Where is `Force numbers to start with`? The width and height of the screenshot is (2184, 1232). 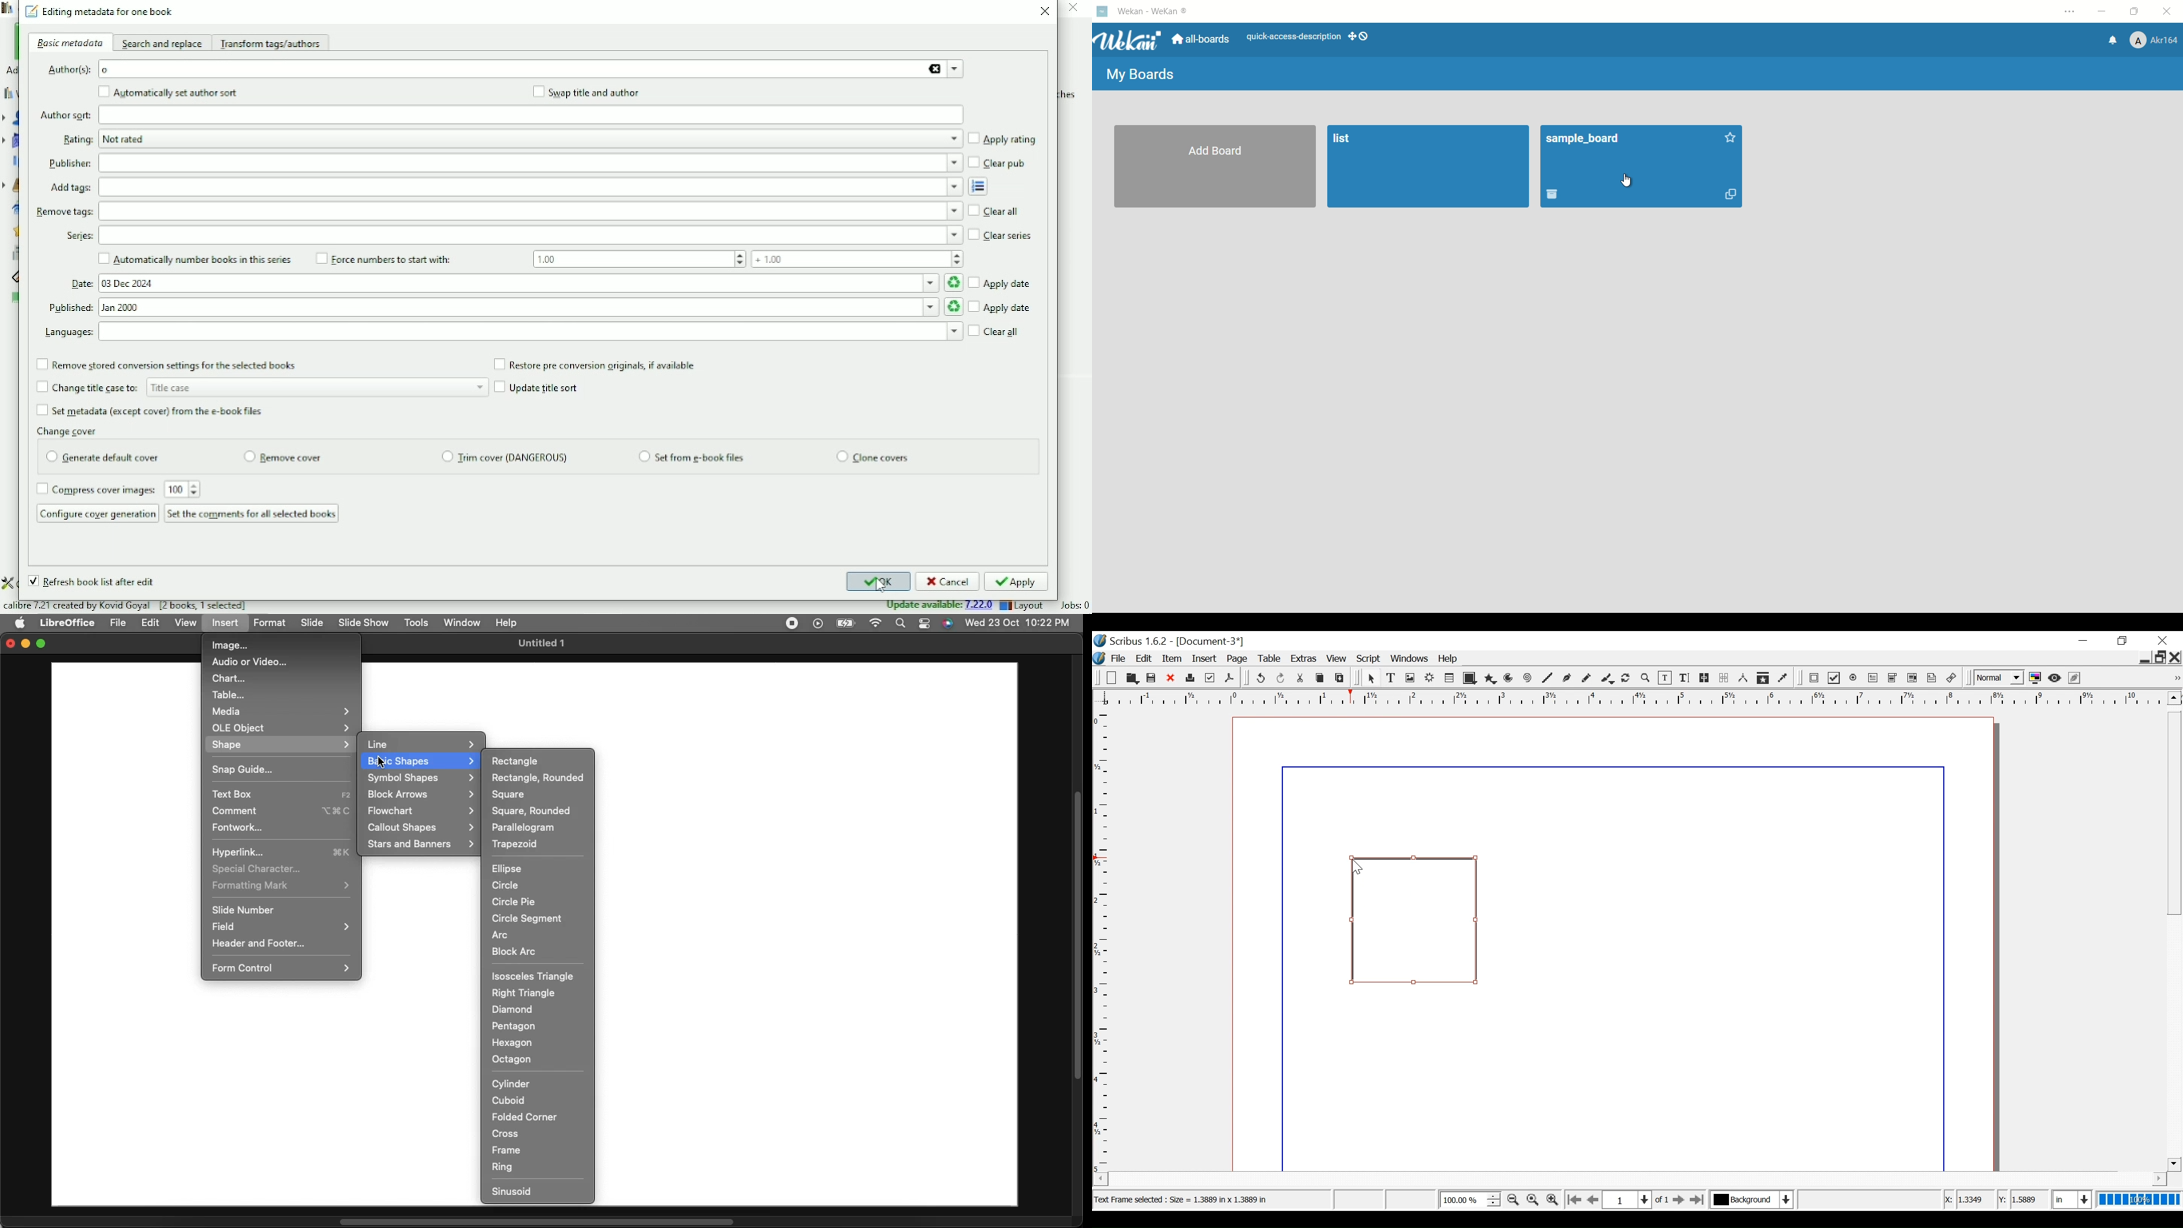 Force numbers to start with is located at coordinates (637, 259).